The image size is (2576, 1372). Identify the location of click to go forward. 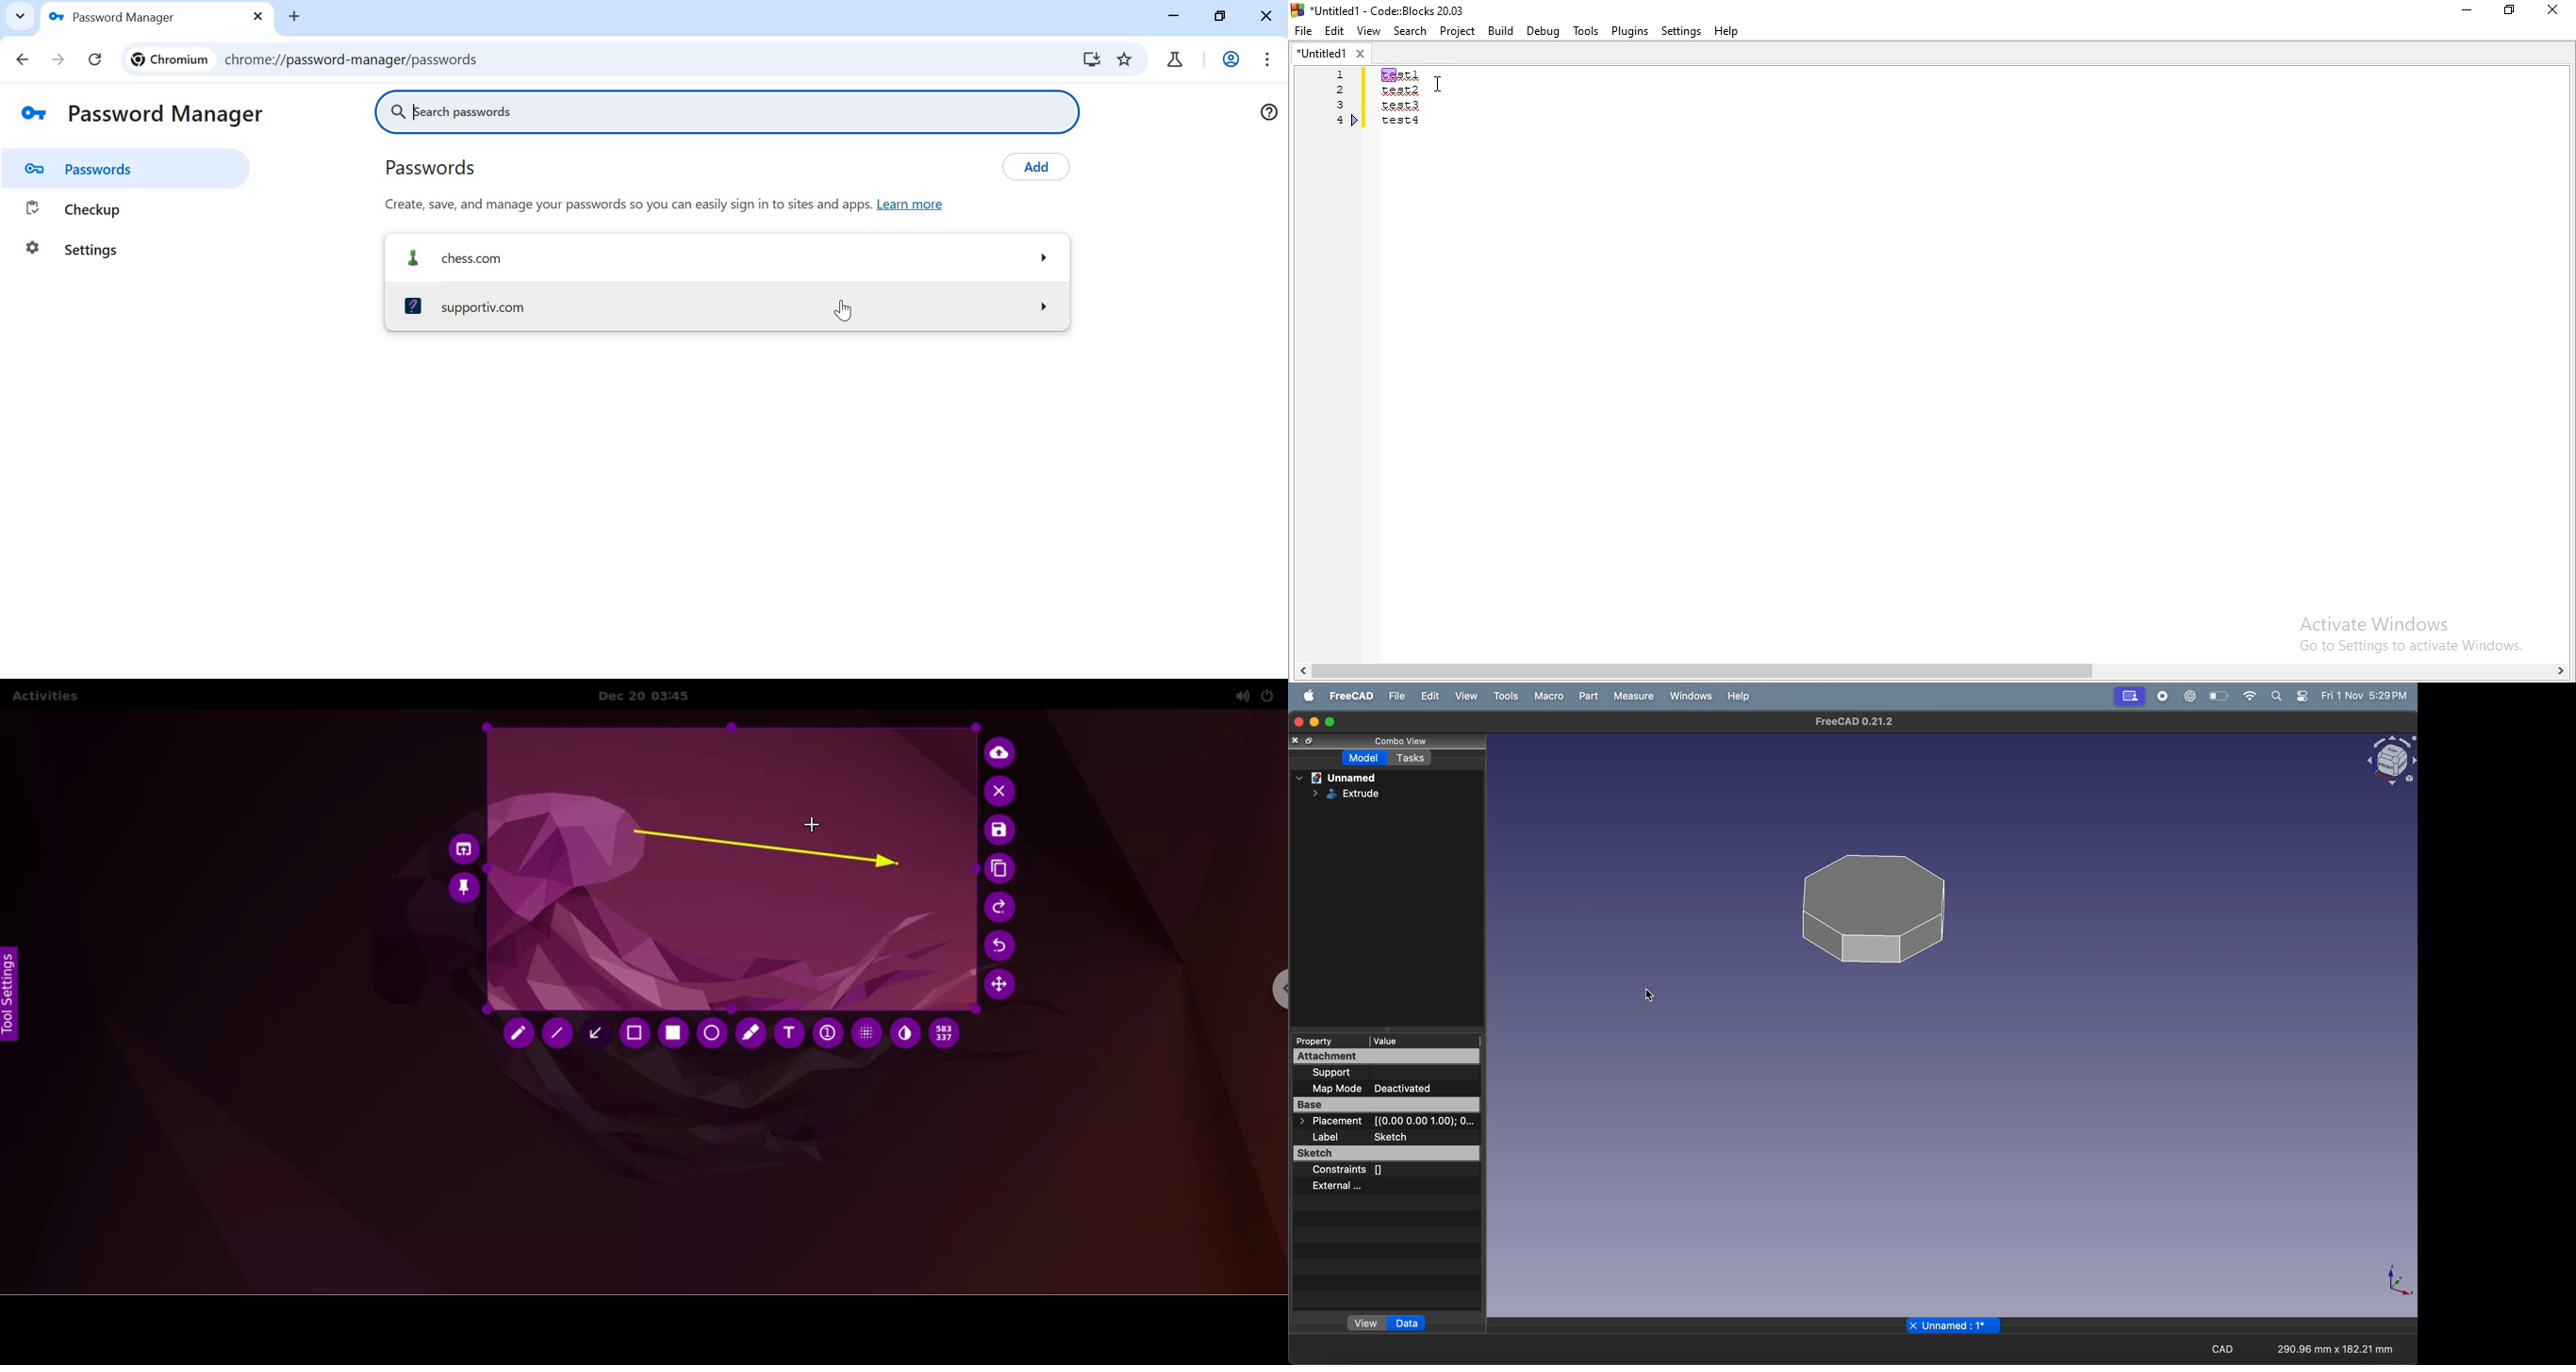
(60, 61).